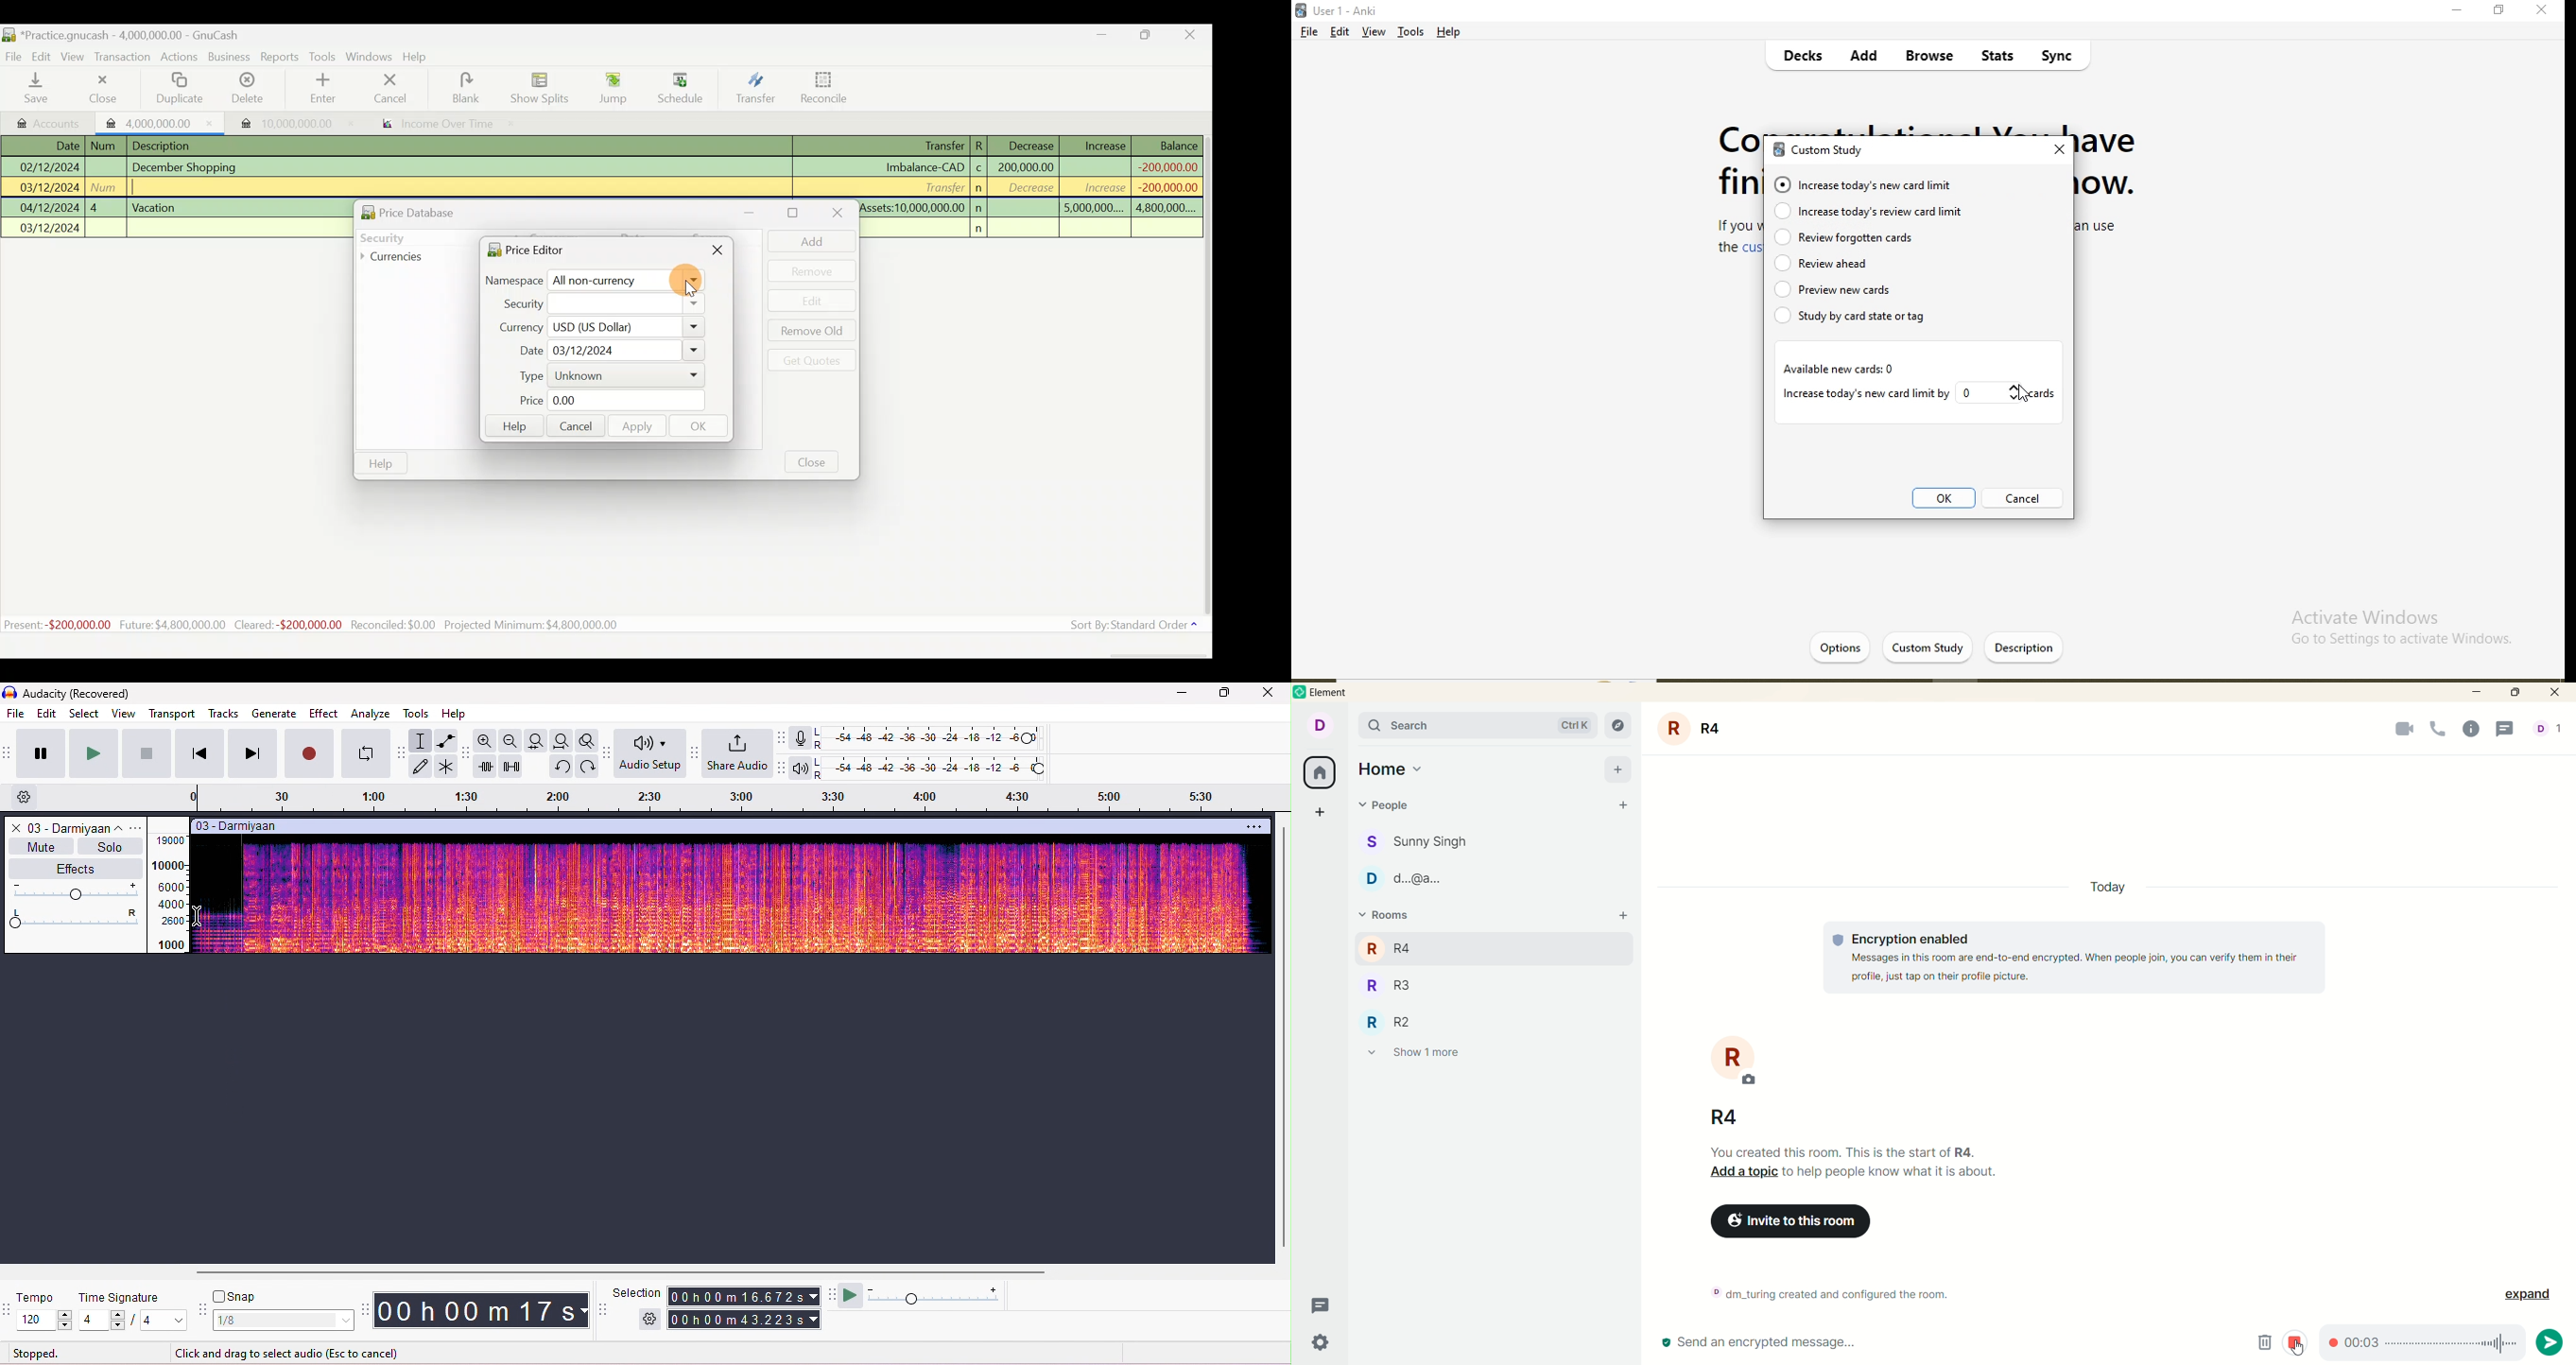 The height and width of the screenshot is (1372, 2576). Describe the element at coordinates (512, 766) in the screenshot. I see `silence selection` at that location.